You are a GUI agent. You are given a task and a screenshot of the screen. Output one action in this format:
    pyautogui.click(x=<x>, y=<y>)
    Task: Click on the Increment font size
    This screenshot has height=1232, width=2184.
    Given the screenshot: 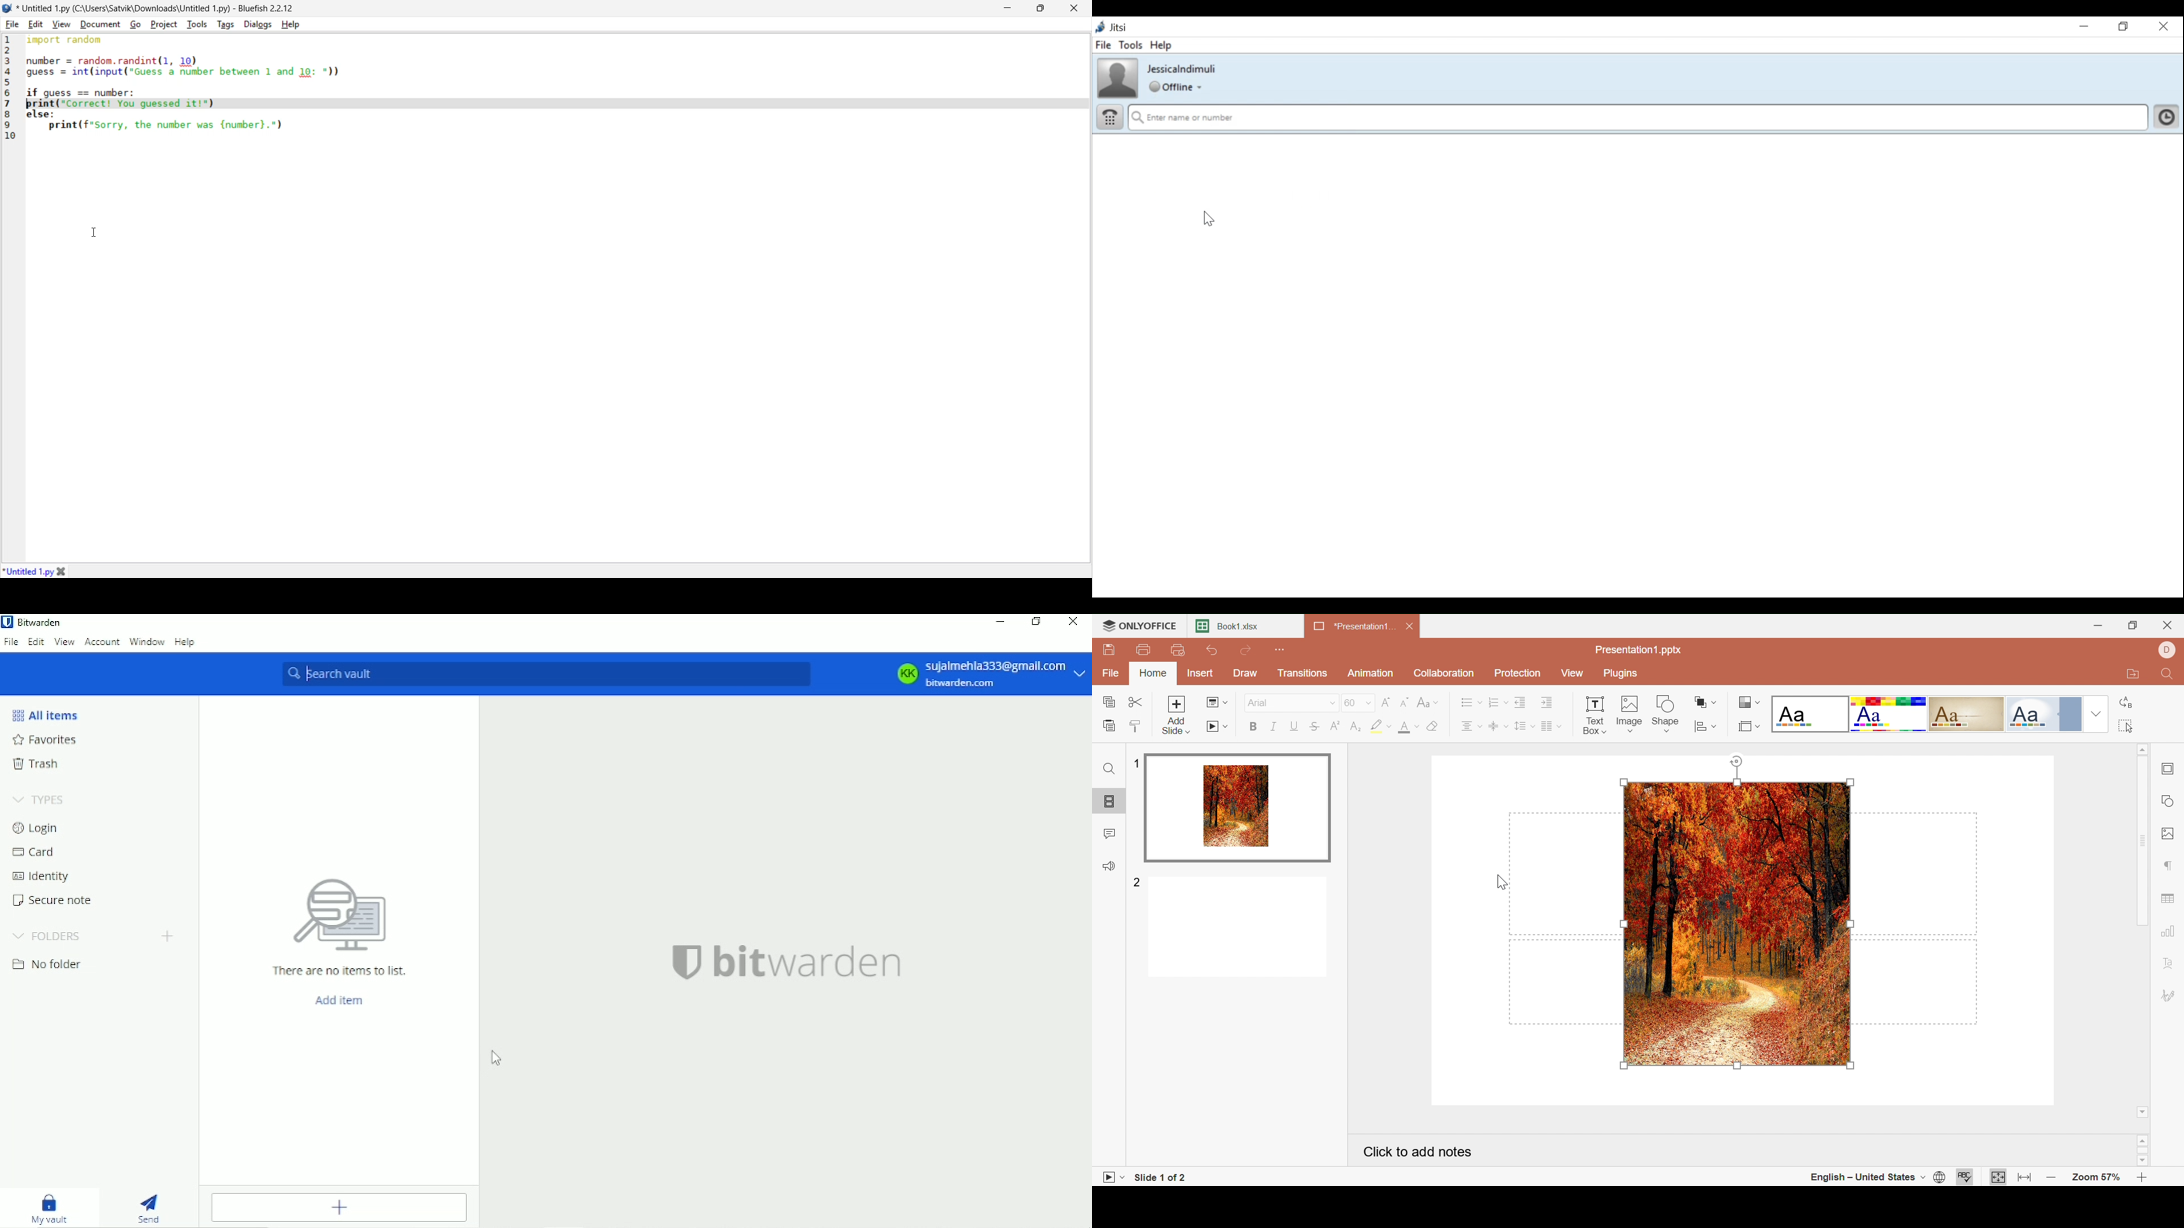 What is the action you would take?
    pyautogui.click(x=1385, y=701)
    